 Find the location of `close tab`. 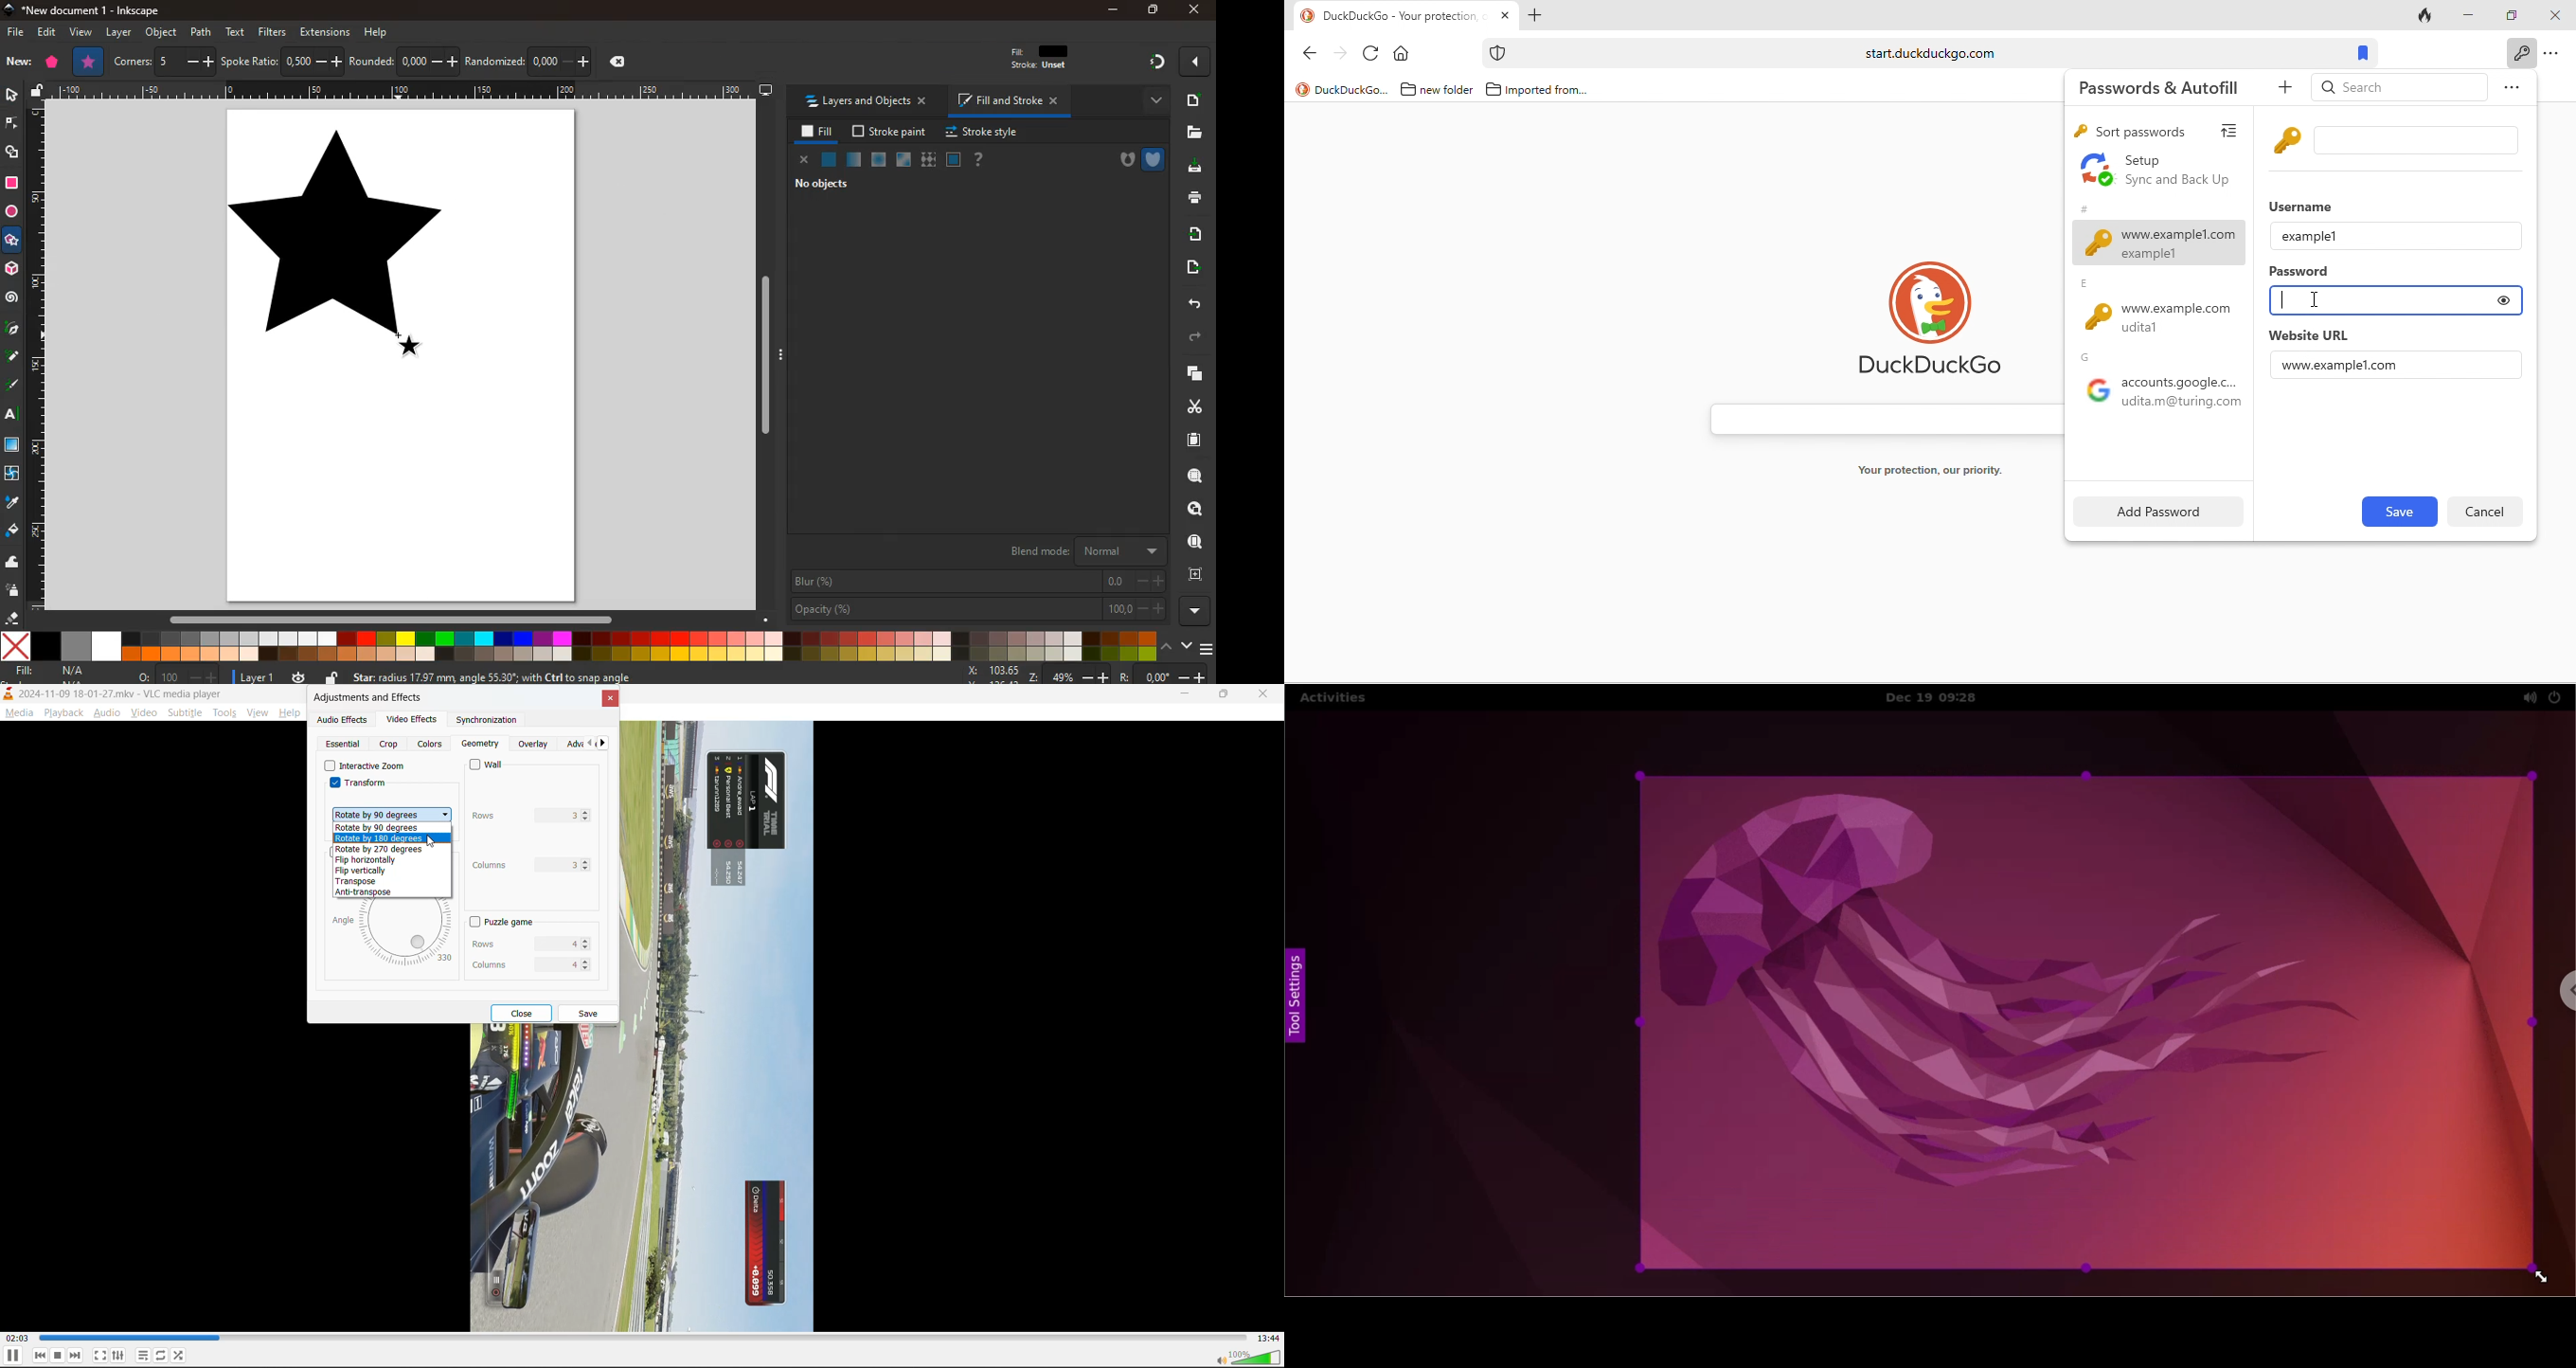

close tab is located at coordinates (610, 702).